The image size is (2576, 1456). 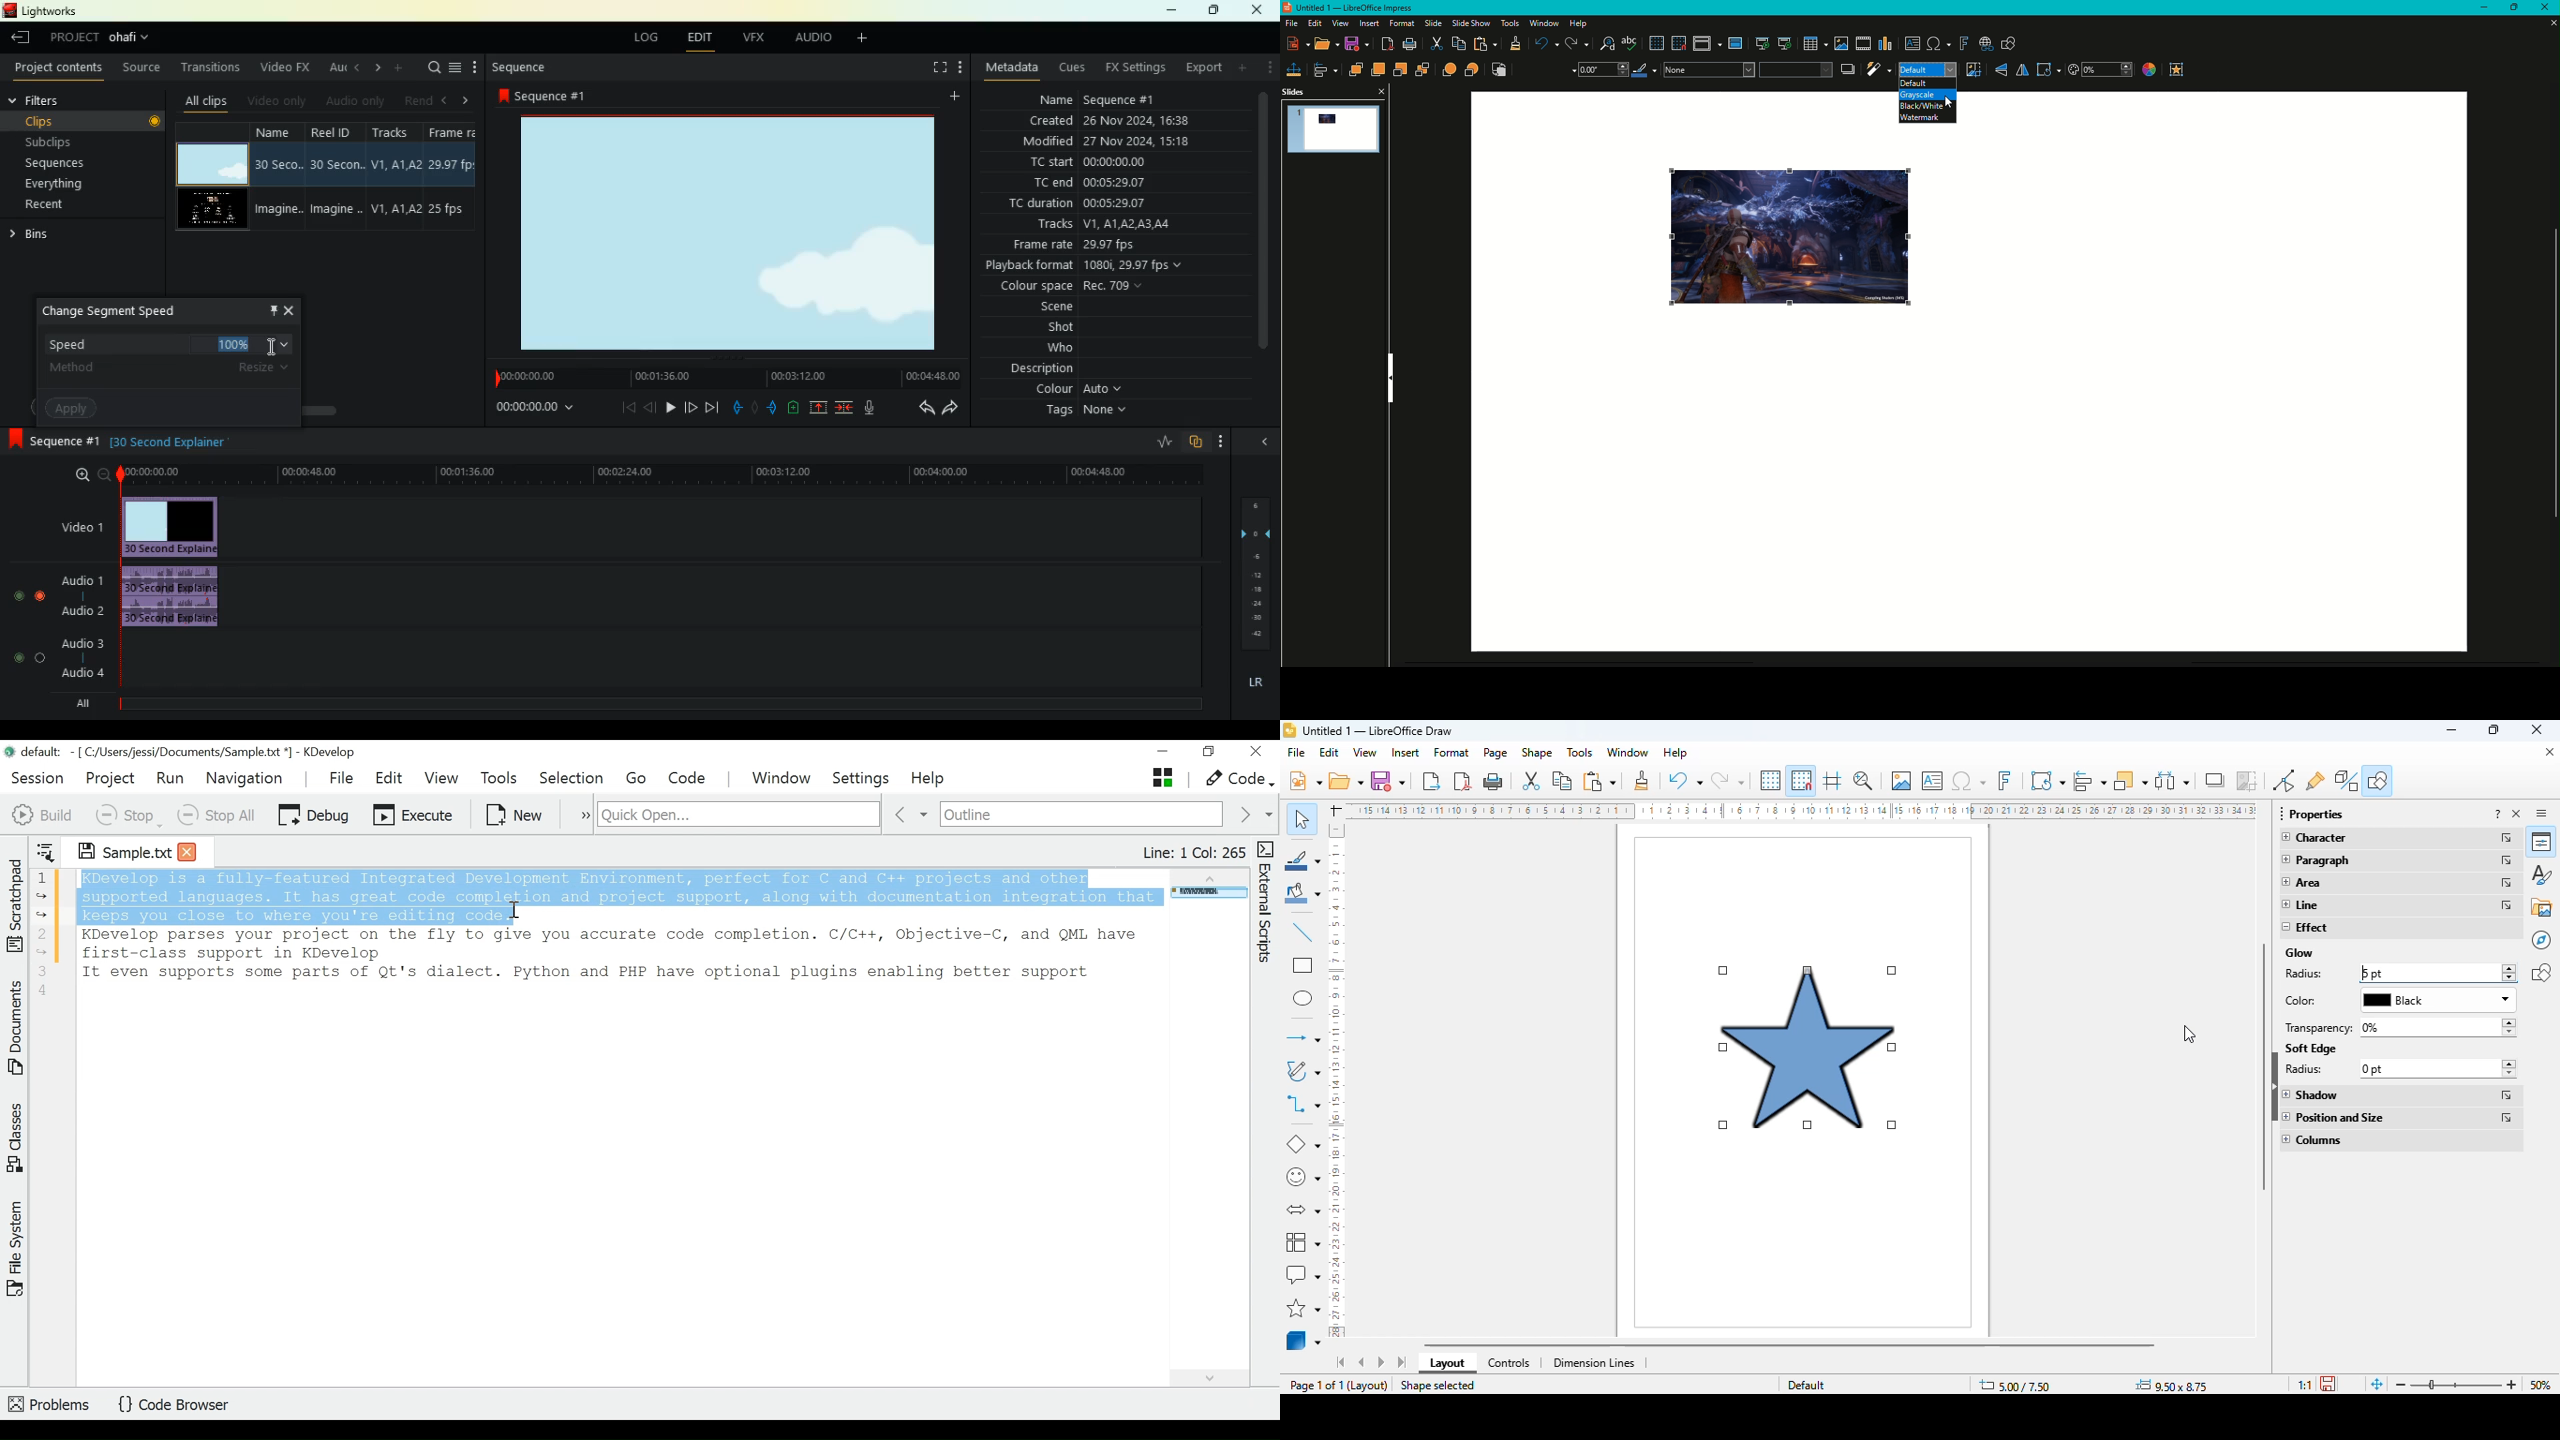 I want to click on Copy, so click(x=1458, y=44).